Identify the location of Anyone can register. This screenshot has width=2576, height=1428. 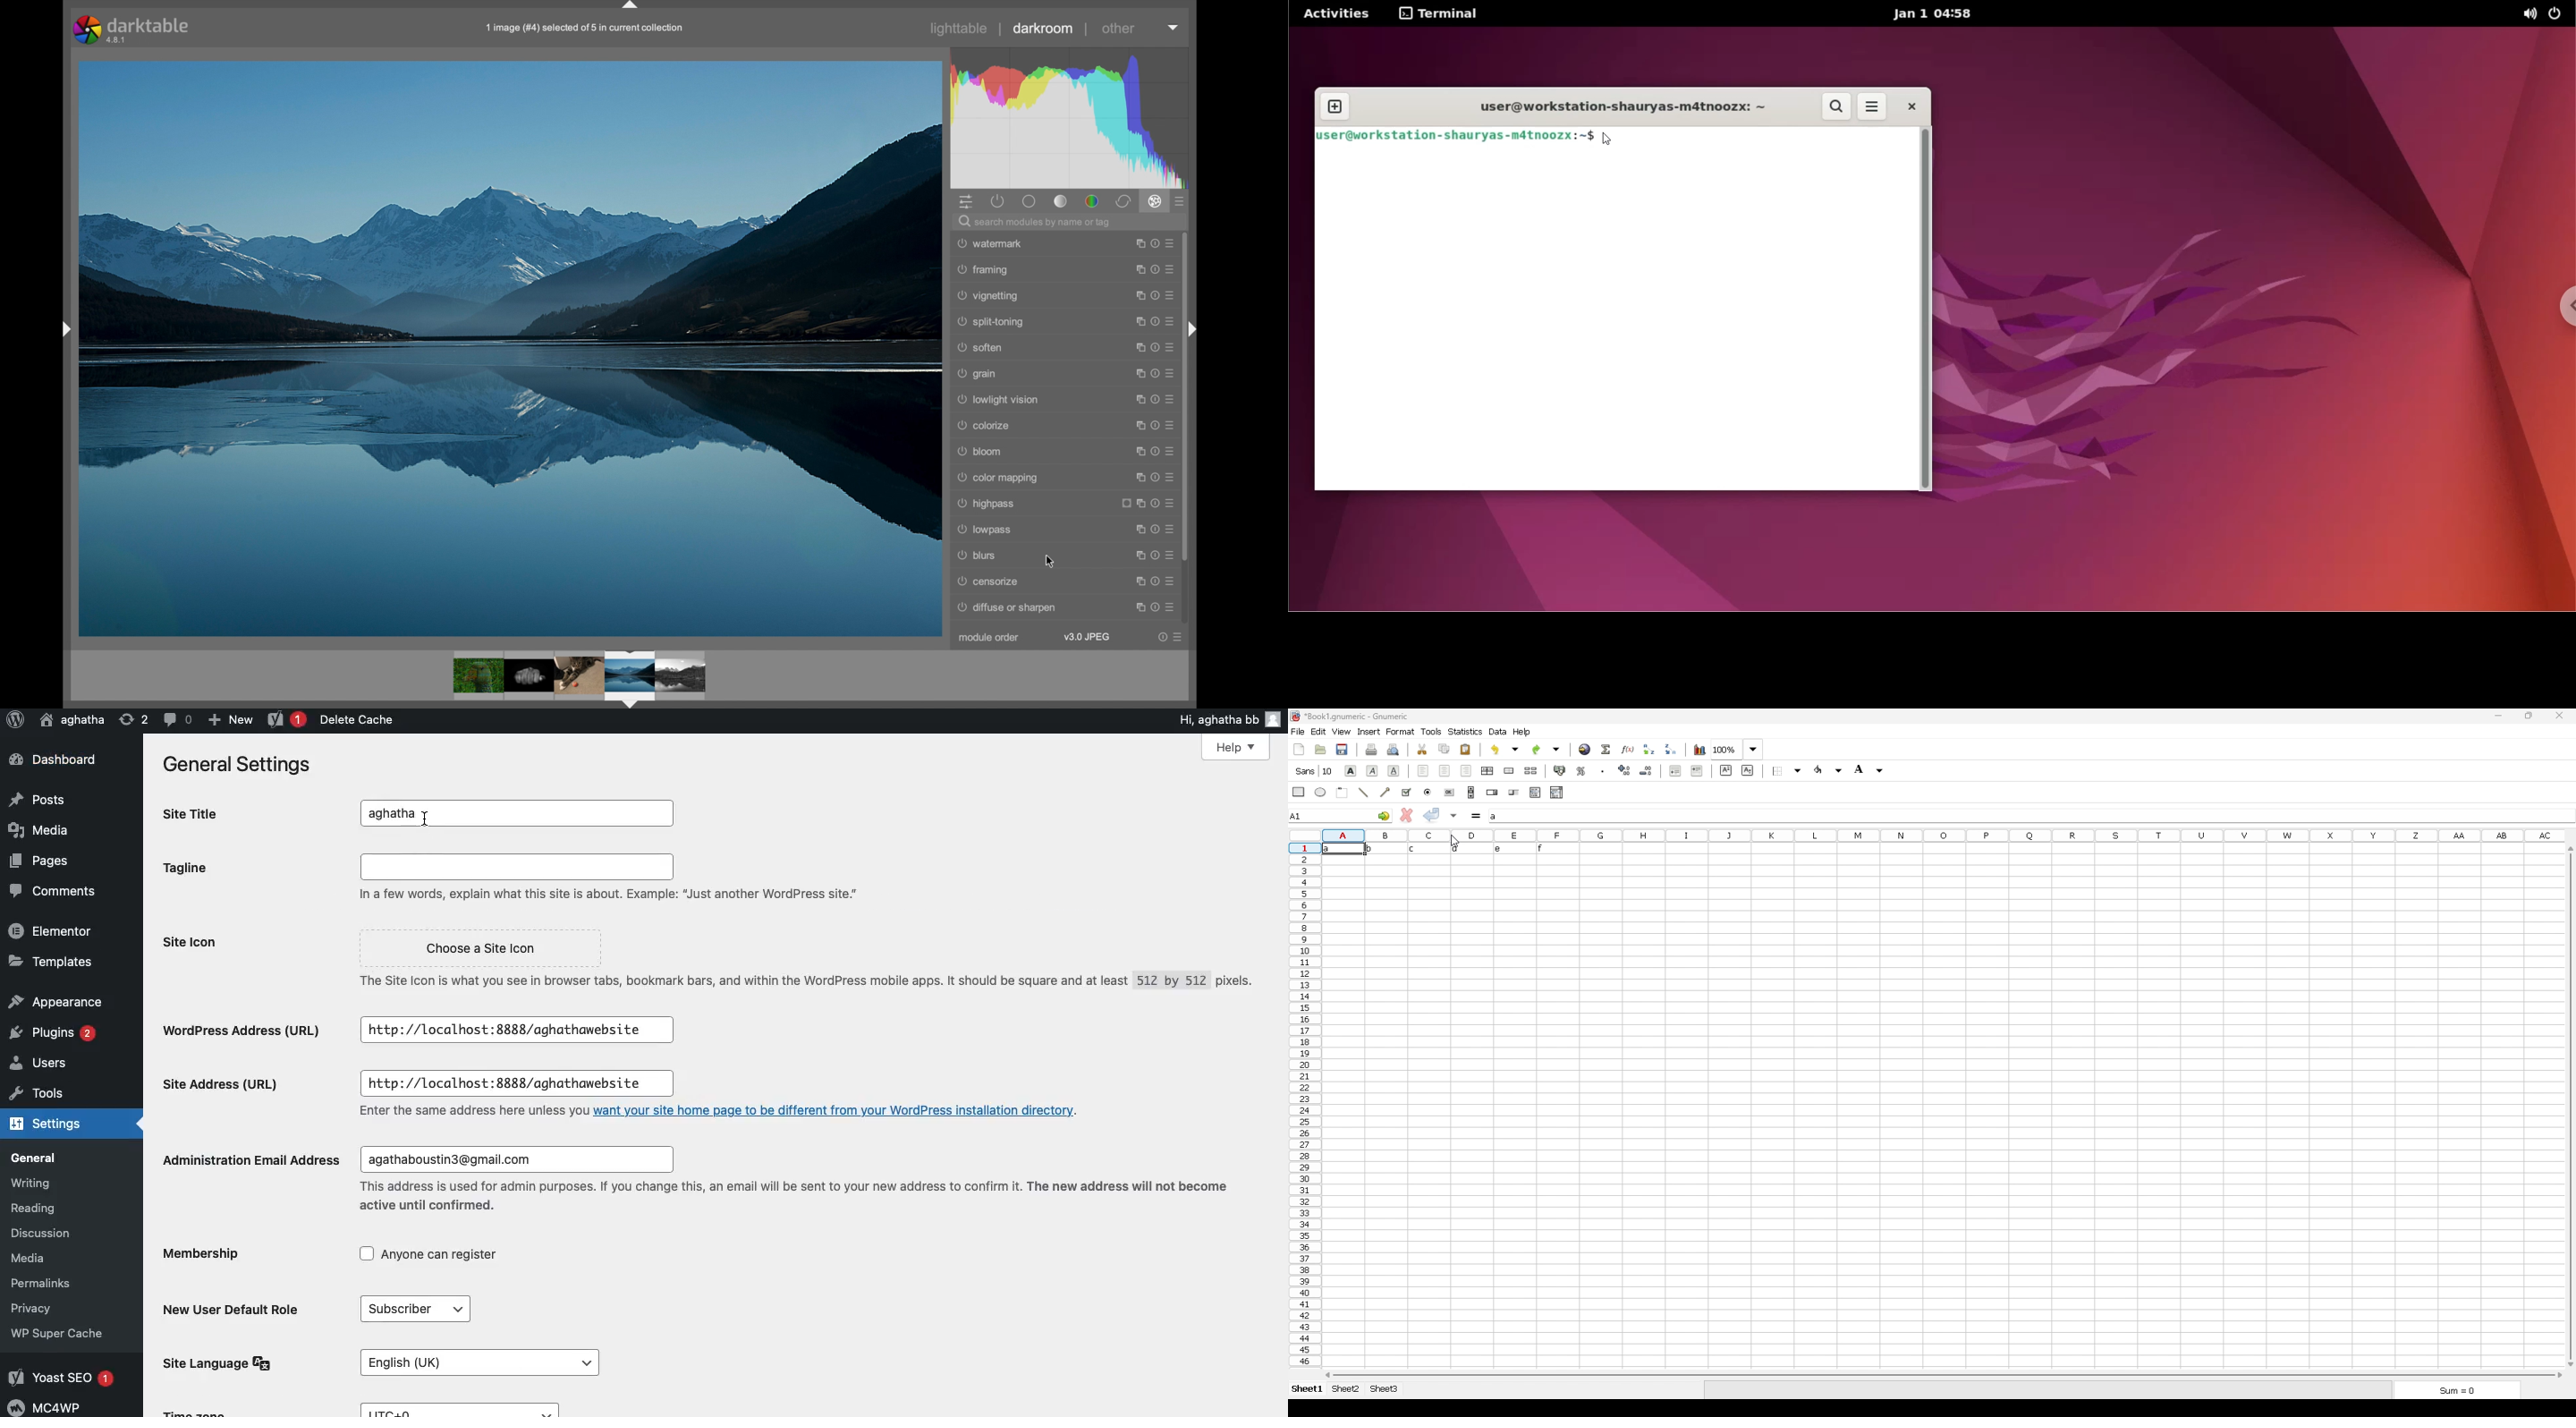
(432, 1254).